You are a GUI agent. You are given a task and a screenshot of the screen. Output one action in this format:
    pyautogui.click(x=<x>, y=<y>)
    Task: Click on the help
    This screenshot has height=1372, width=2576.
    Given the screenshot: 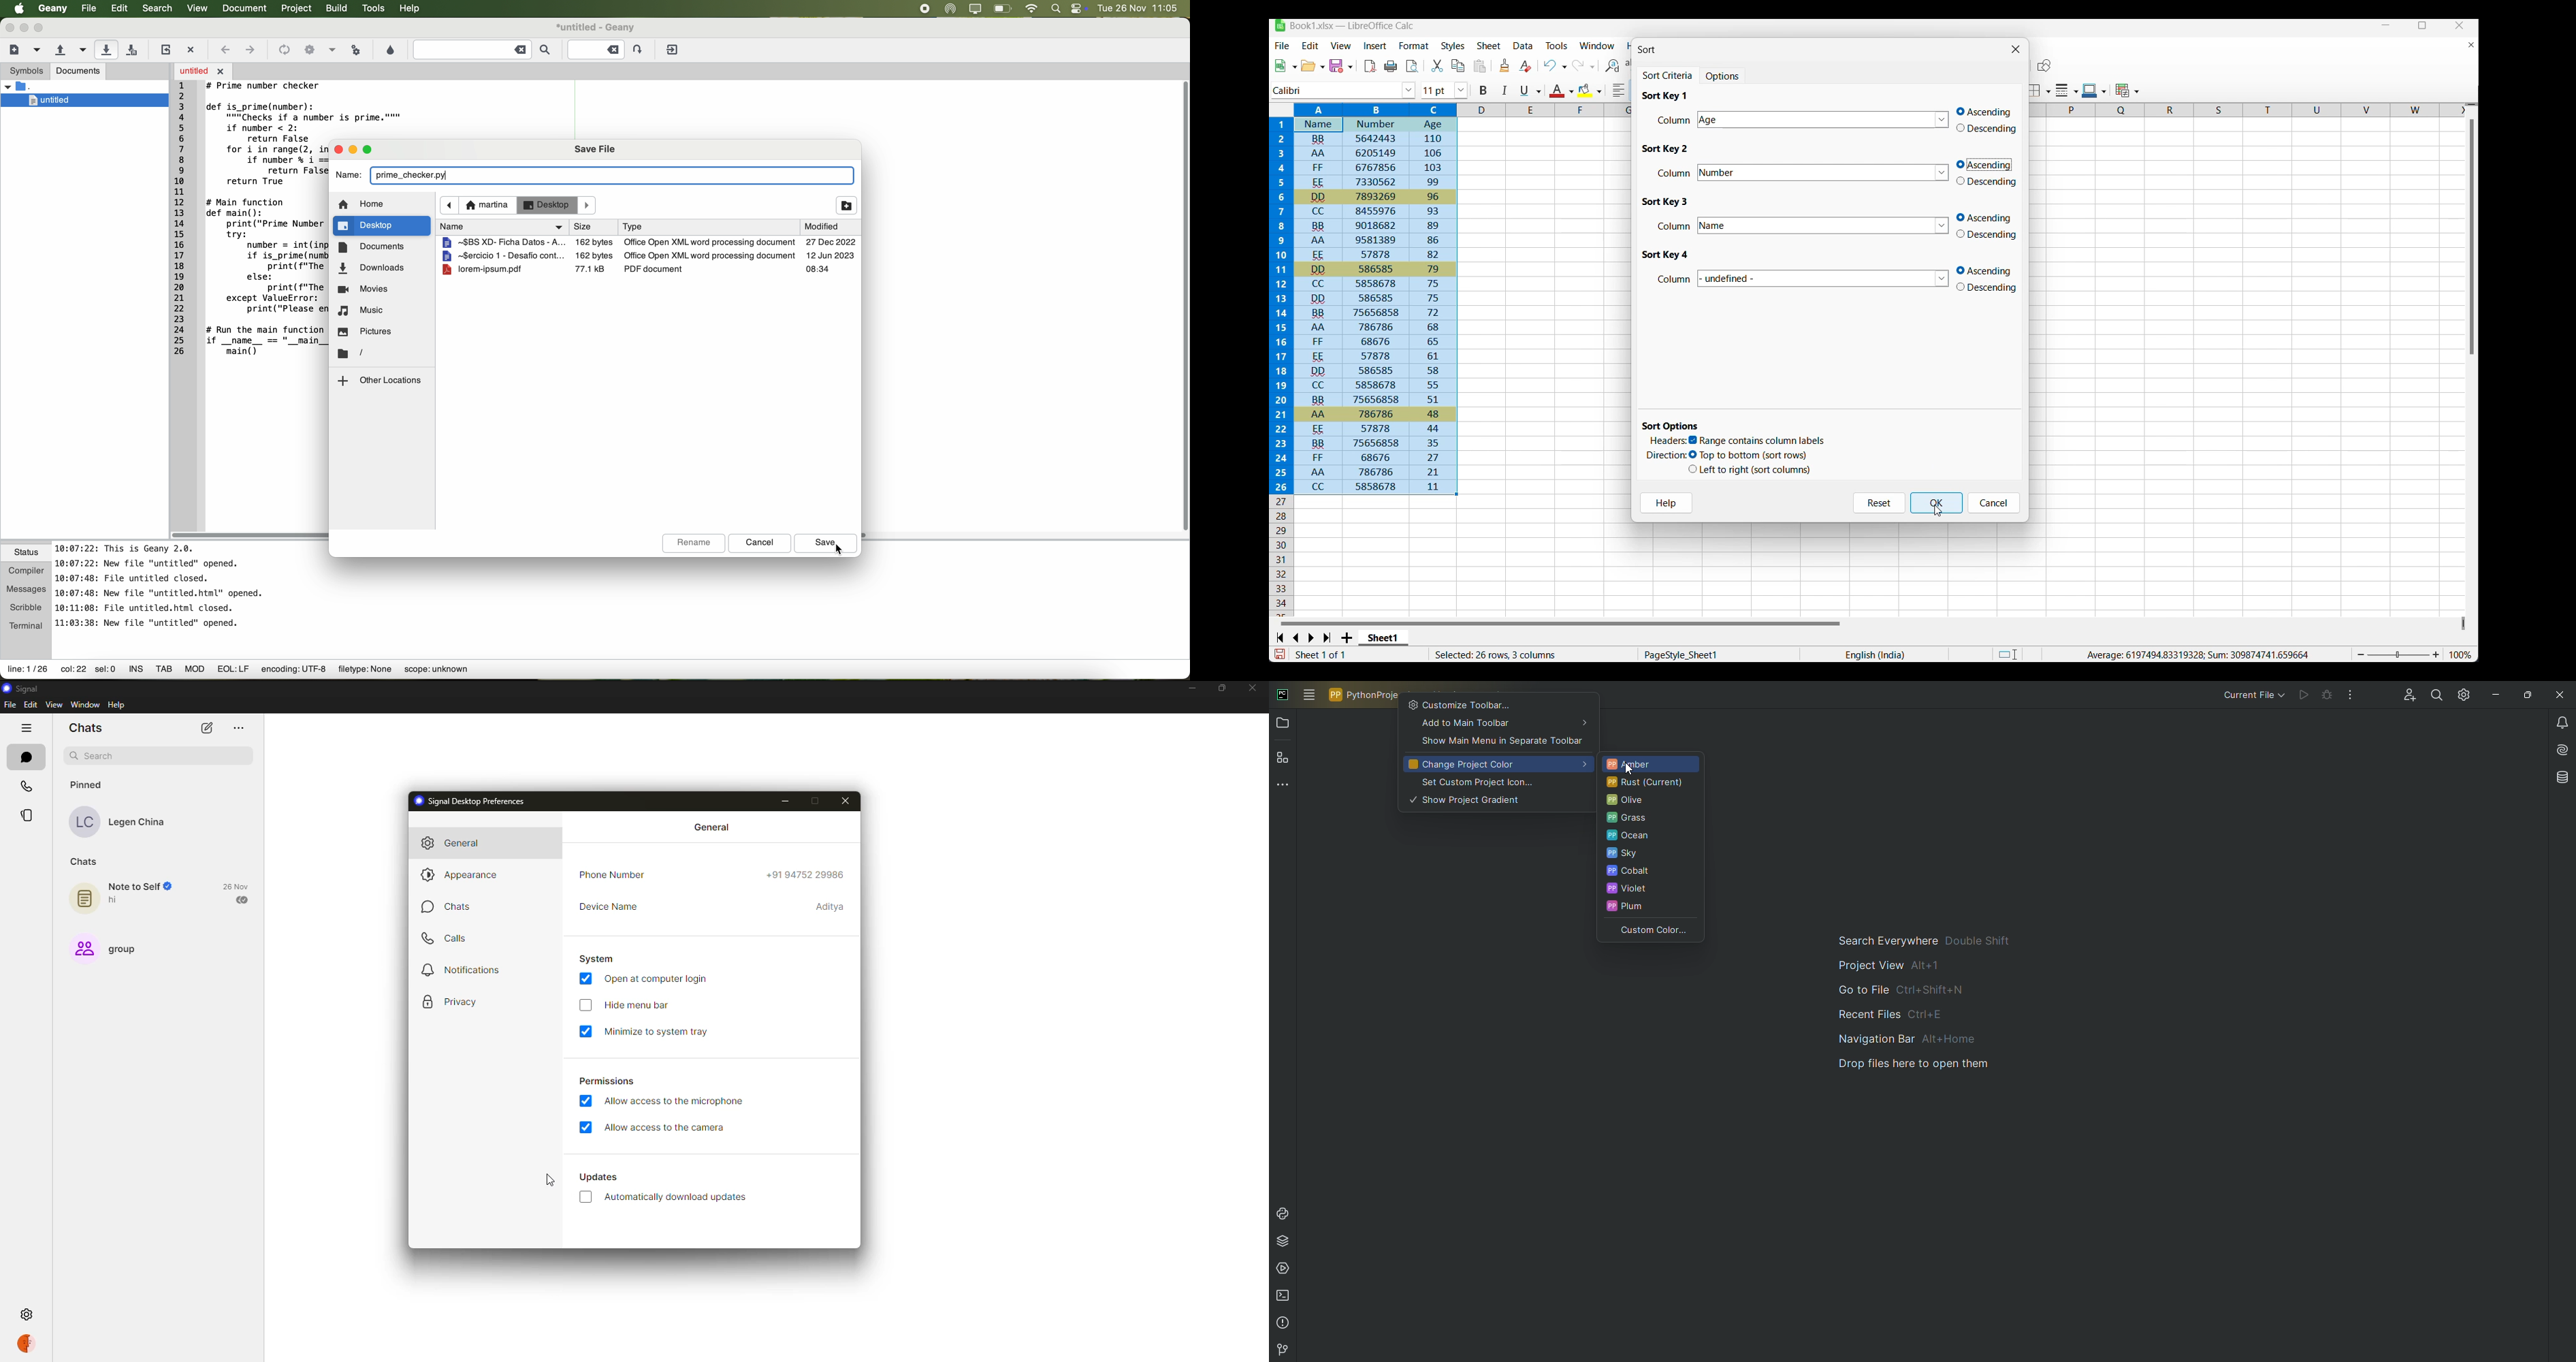 What is the action you would take?
    pyautogui.click(x=118, y=705)
    